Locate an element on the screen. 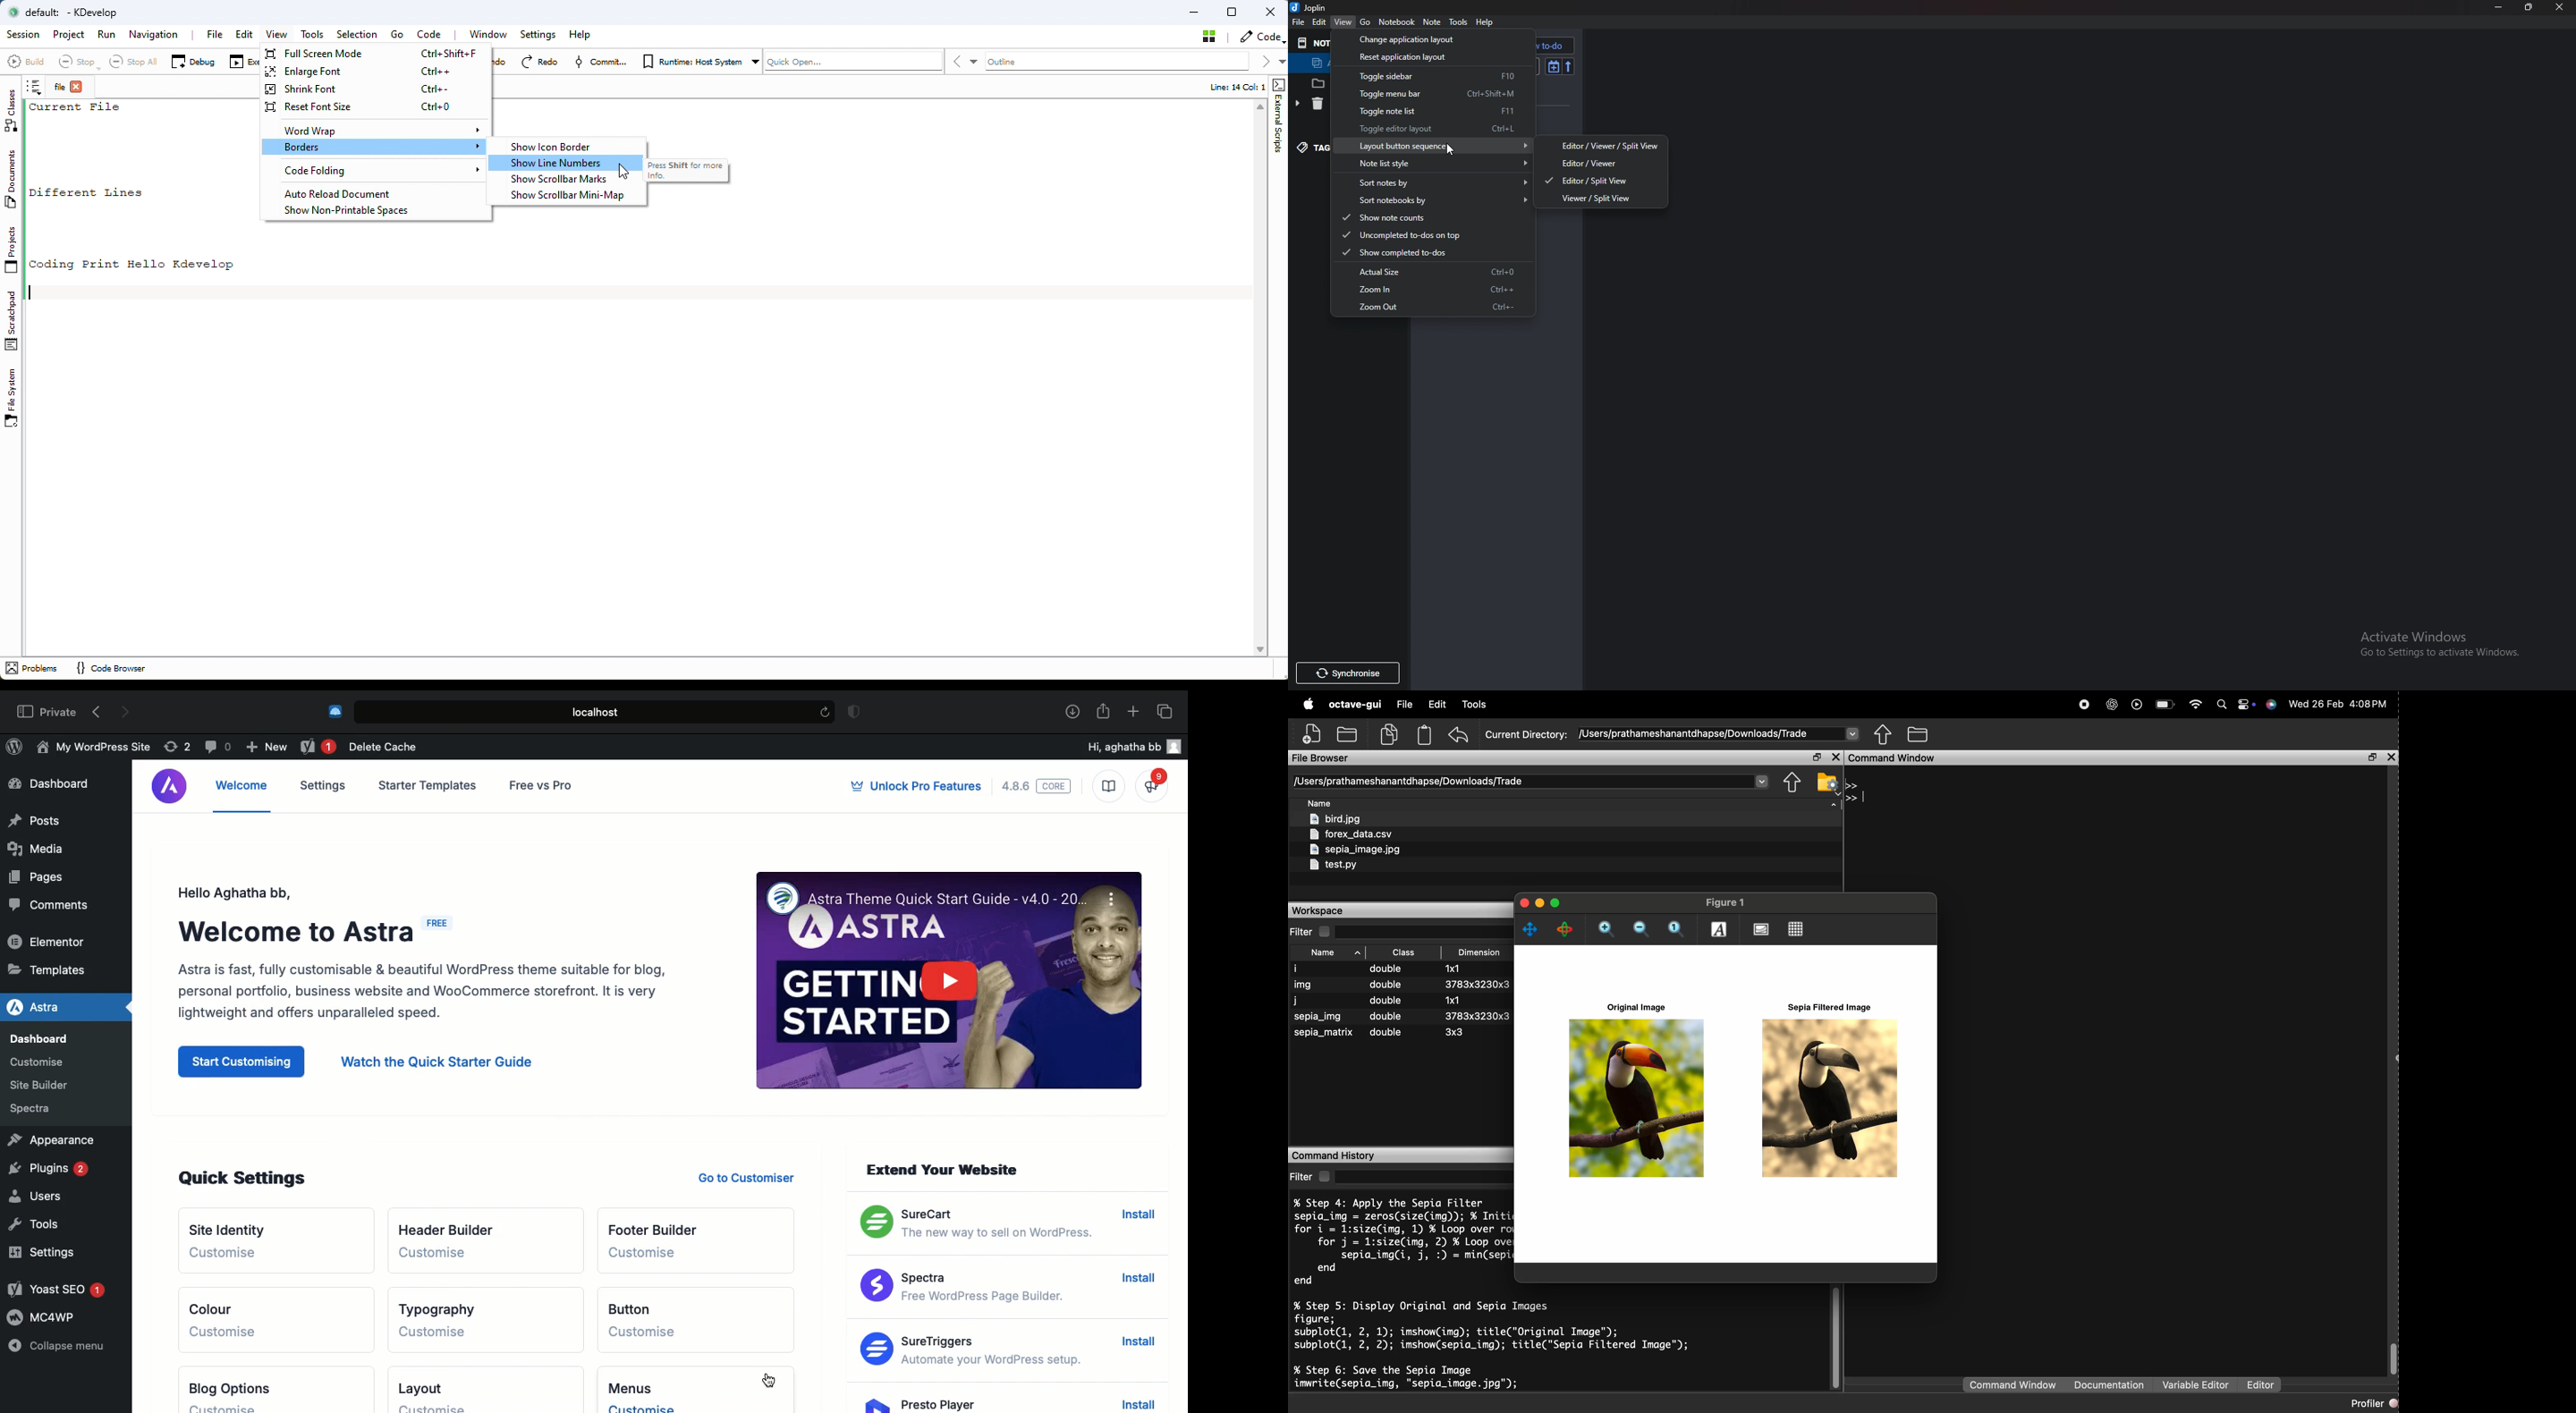 The image size is (2576, 1428). Uncompleted To dos on top is located at coordinates (1423, 234).